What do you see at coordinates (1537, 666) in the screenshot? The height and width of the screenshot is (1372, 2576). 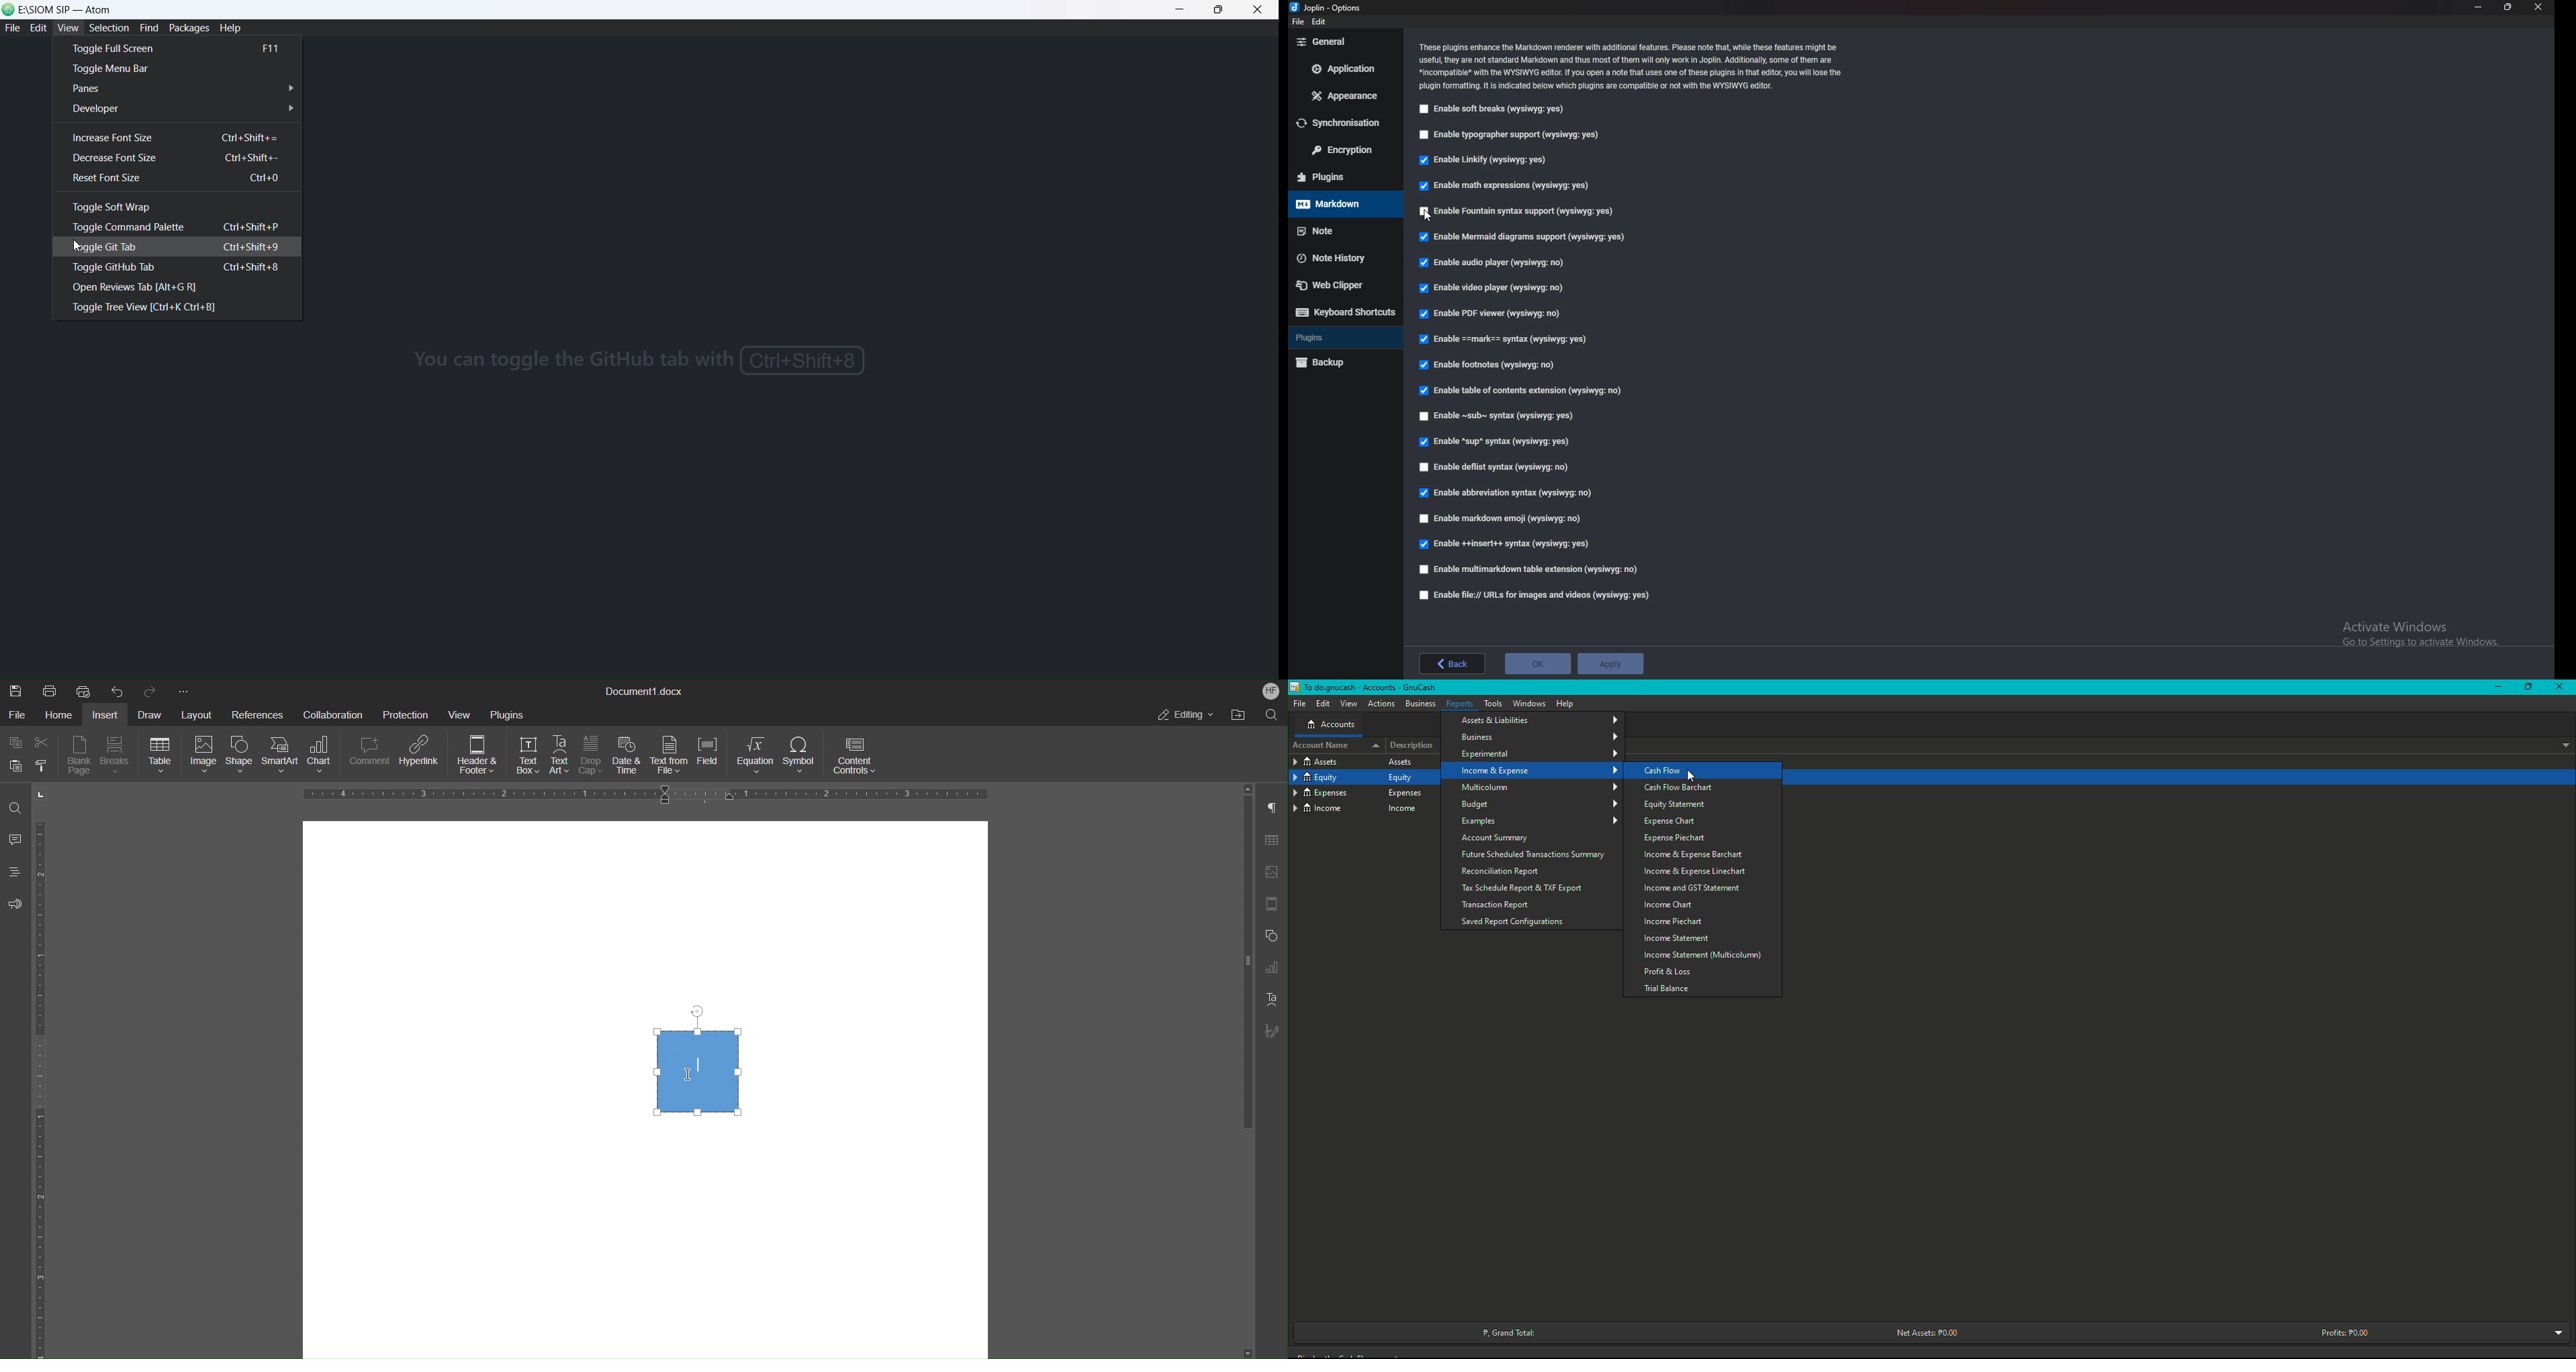 I see `ok` at bounding box center [1537, 666].